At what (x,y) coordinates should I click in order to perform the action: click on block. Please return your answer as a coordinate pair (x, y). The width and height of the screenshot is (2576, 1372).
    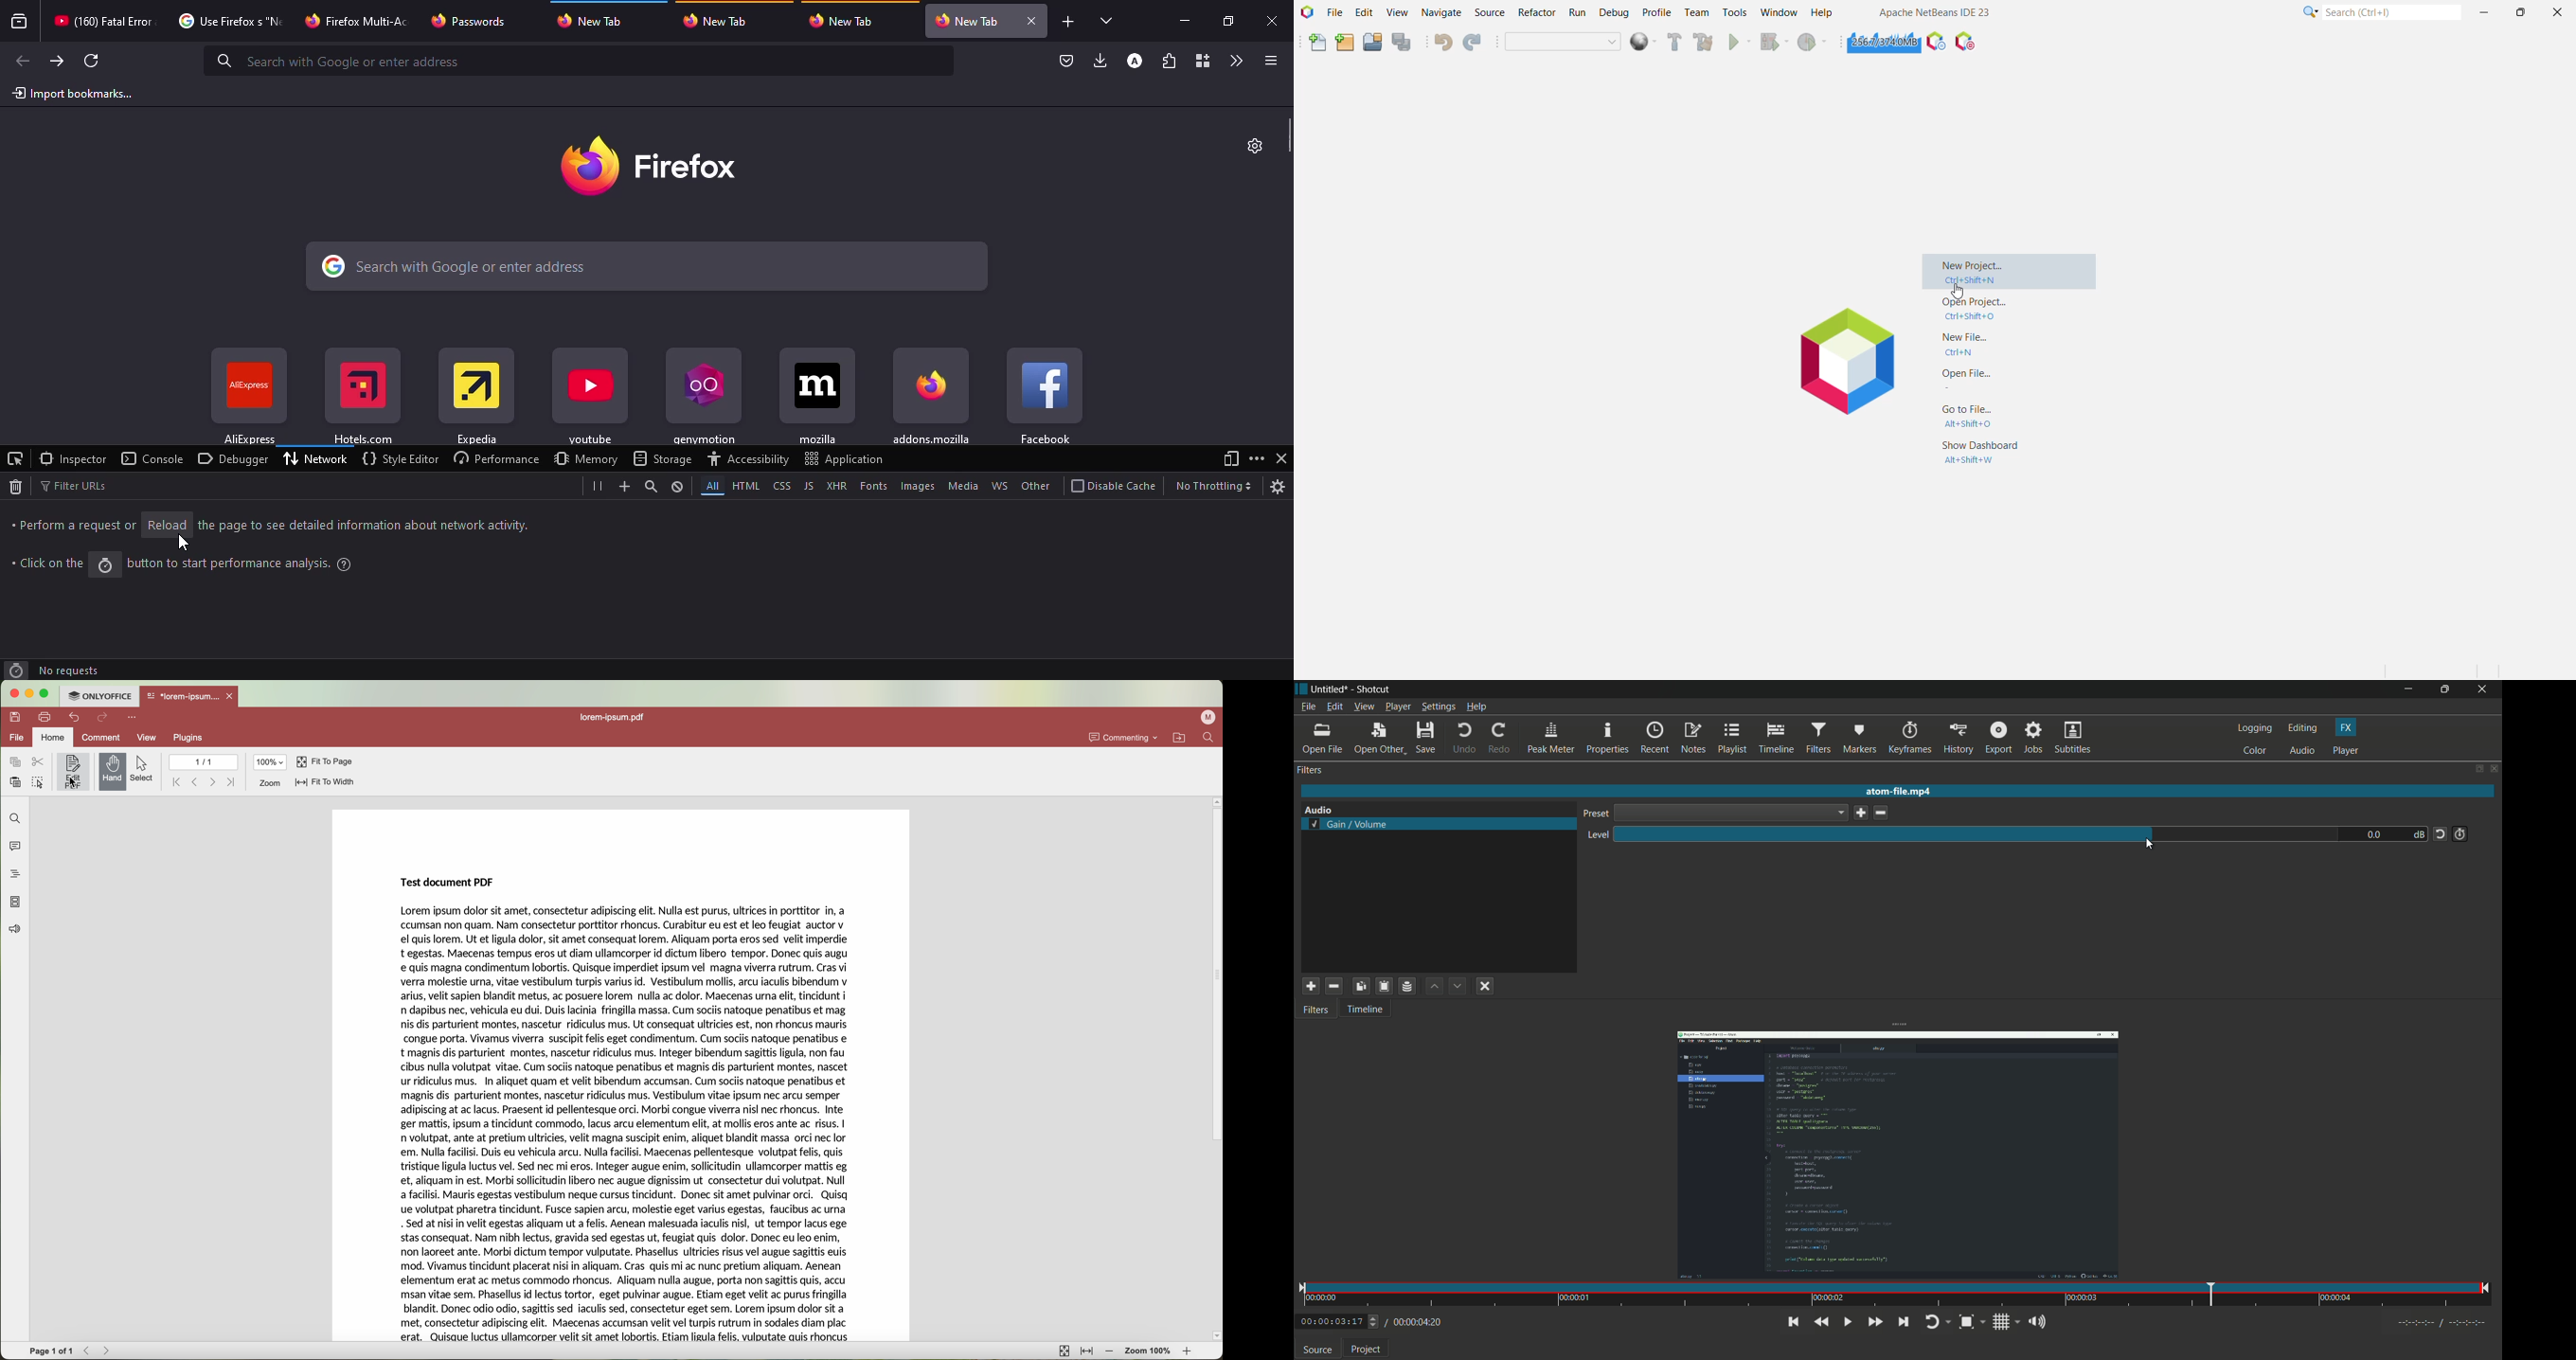
    Looking at the image, I should click on (677, 486).